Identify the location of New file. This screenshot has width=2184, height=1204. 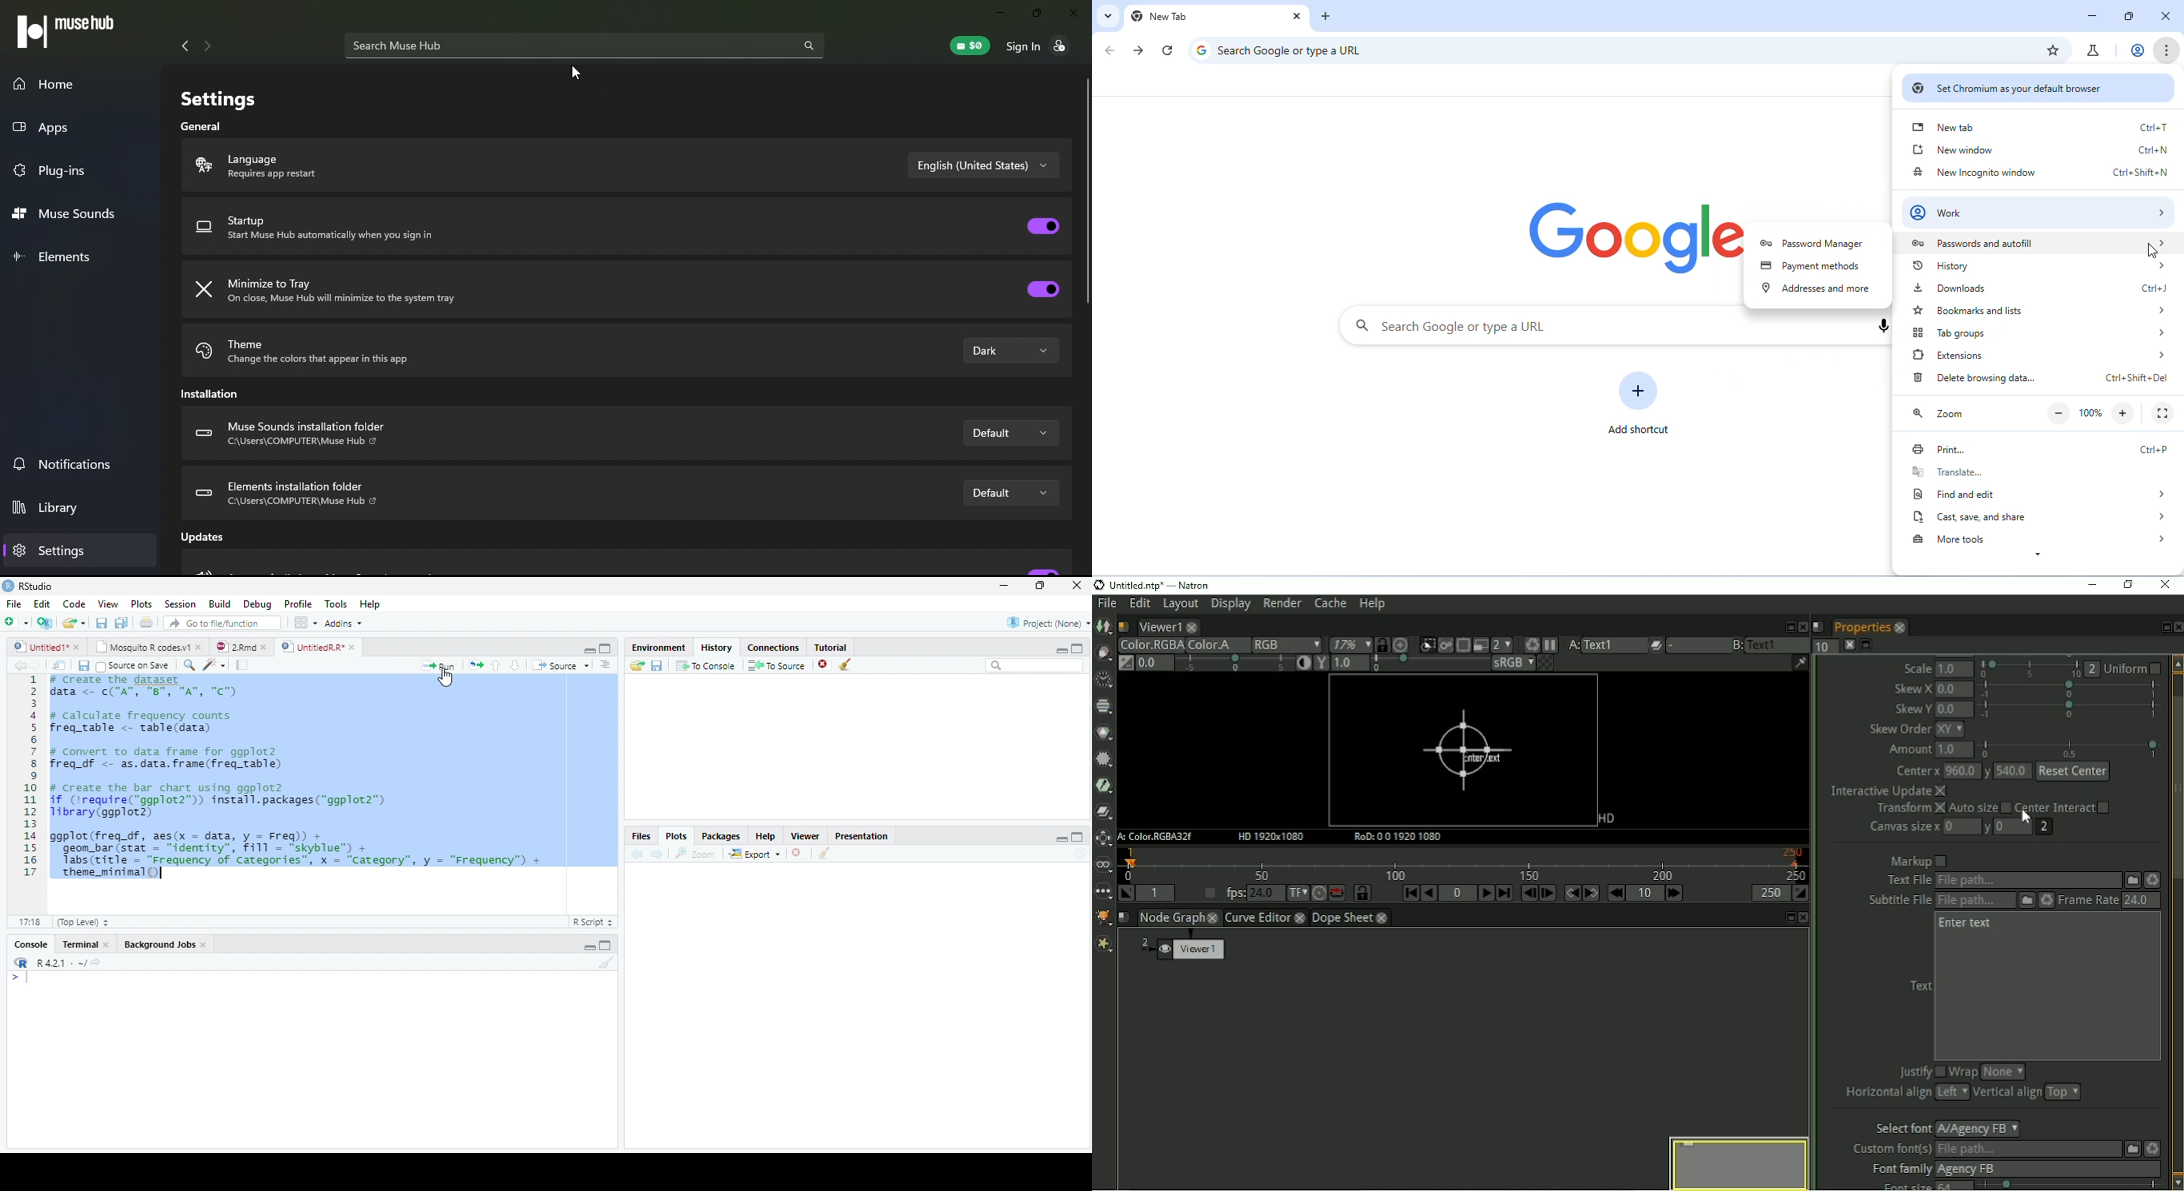
(16, 622).